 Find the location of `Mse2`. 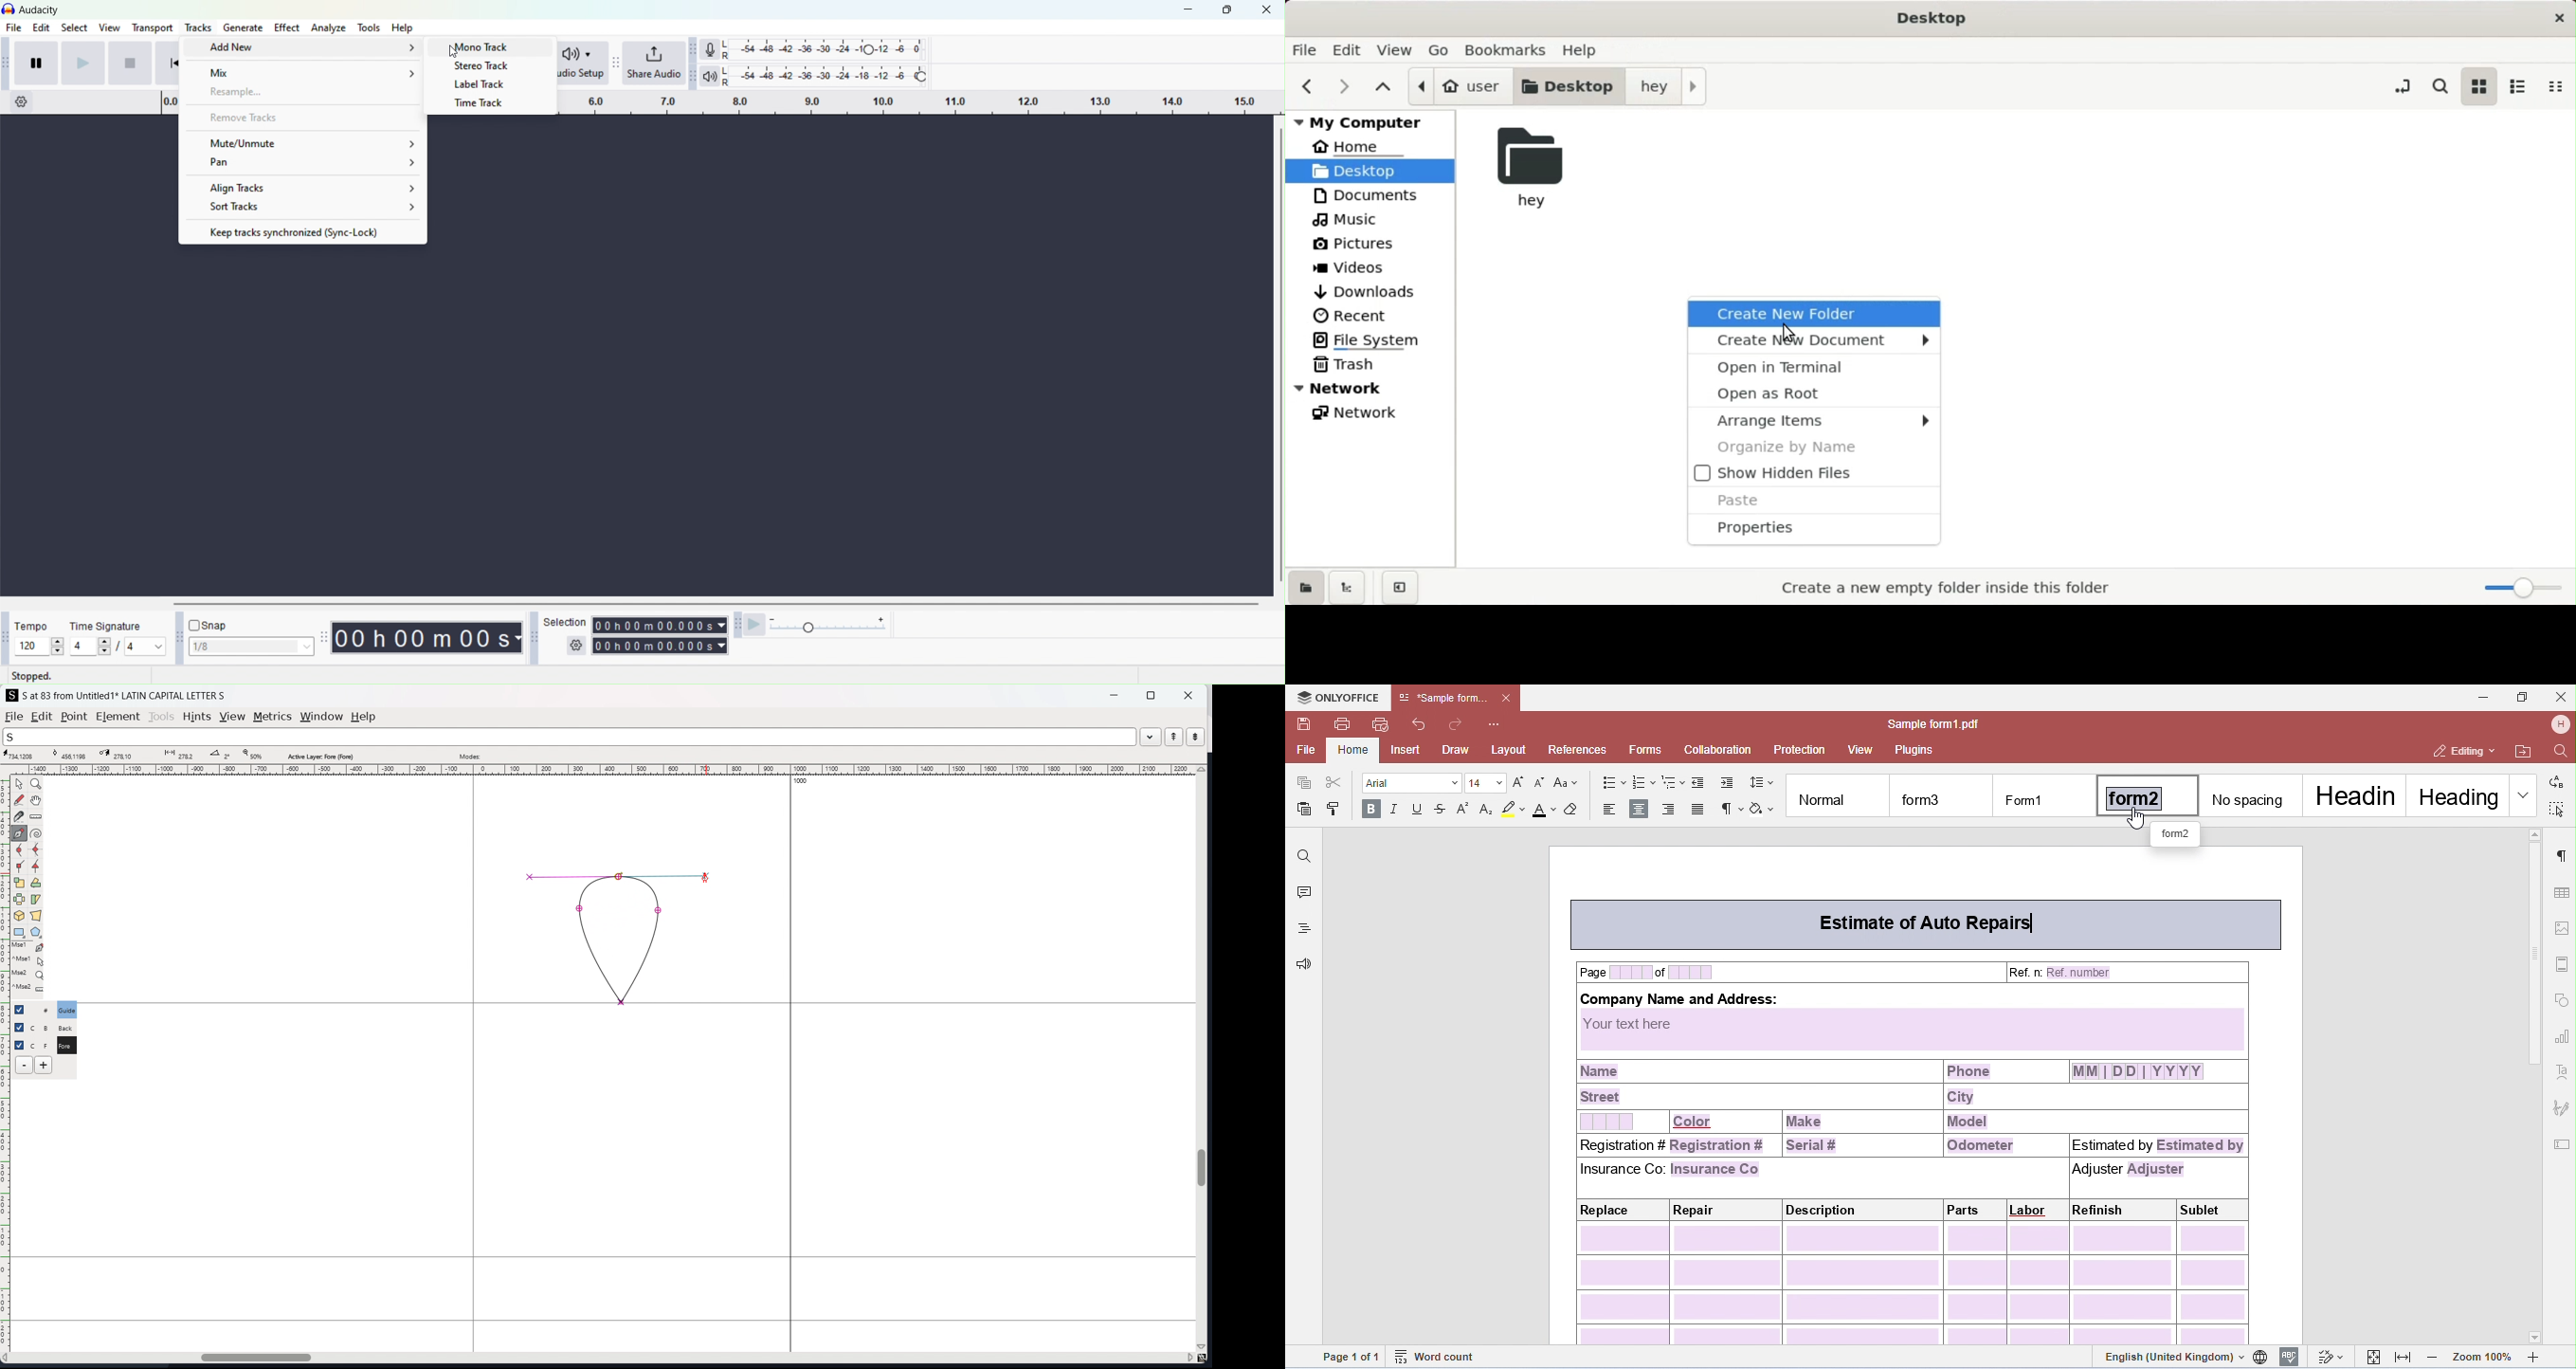

Mse2 is located at coordinates (29, 974).